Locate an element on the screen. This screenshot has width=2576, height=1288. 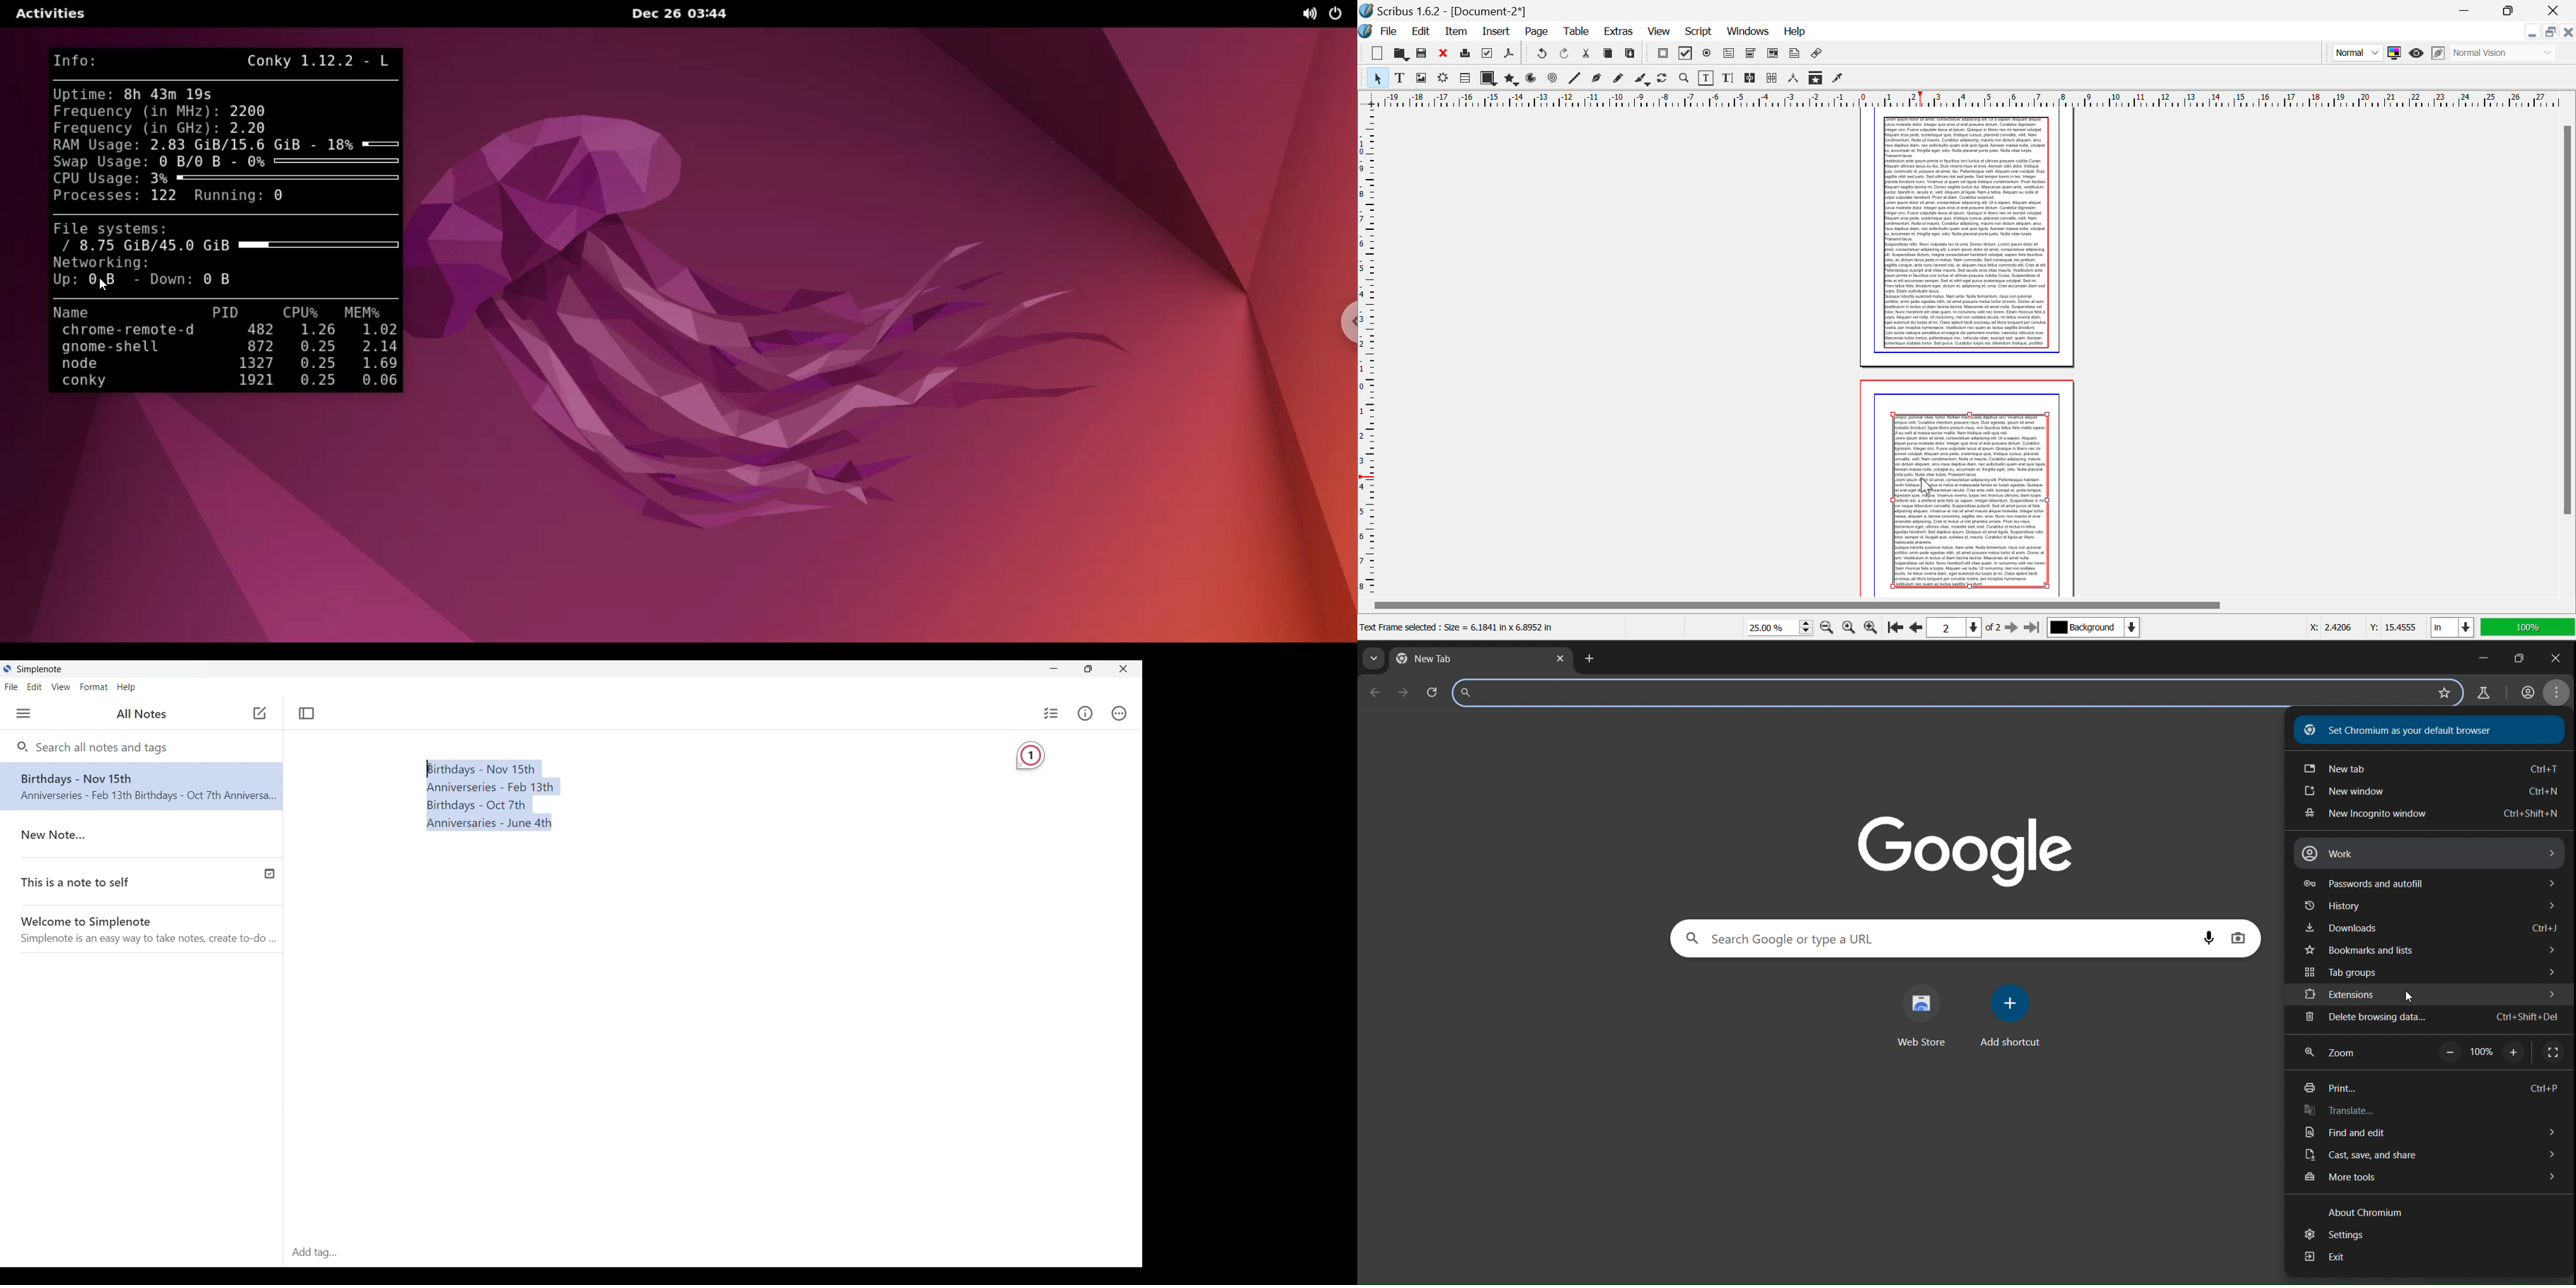
cast, save and share is located at coordinates (2432, 1156).